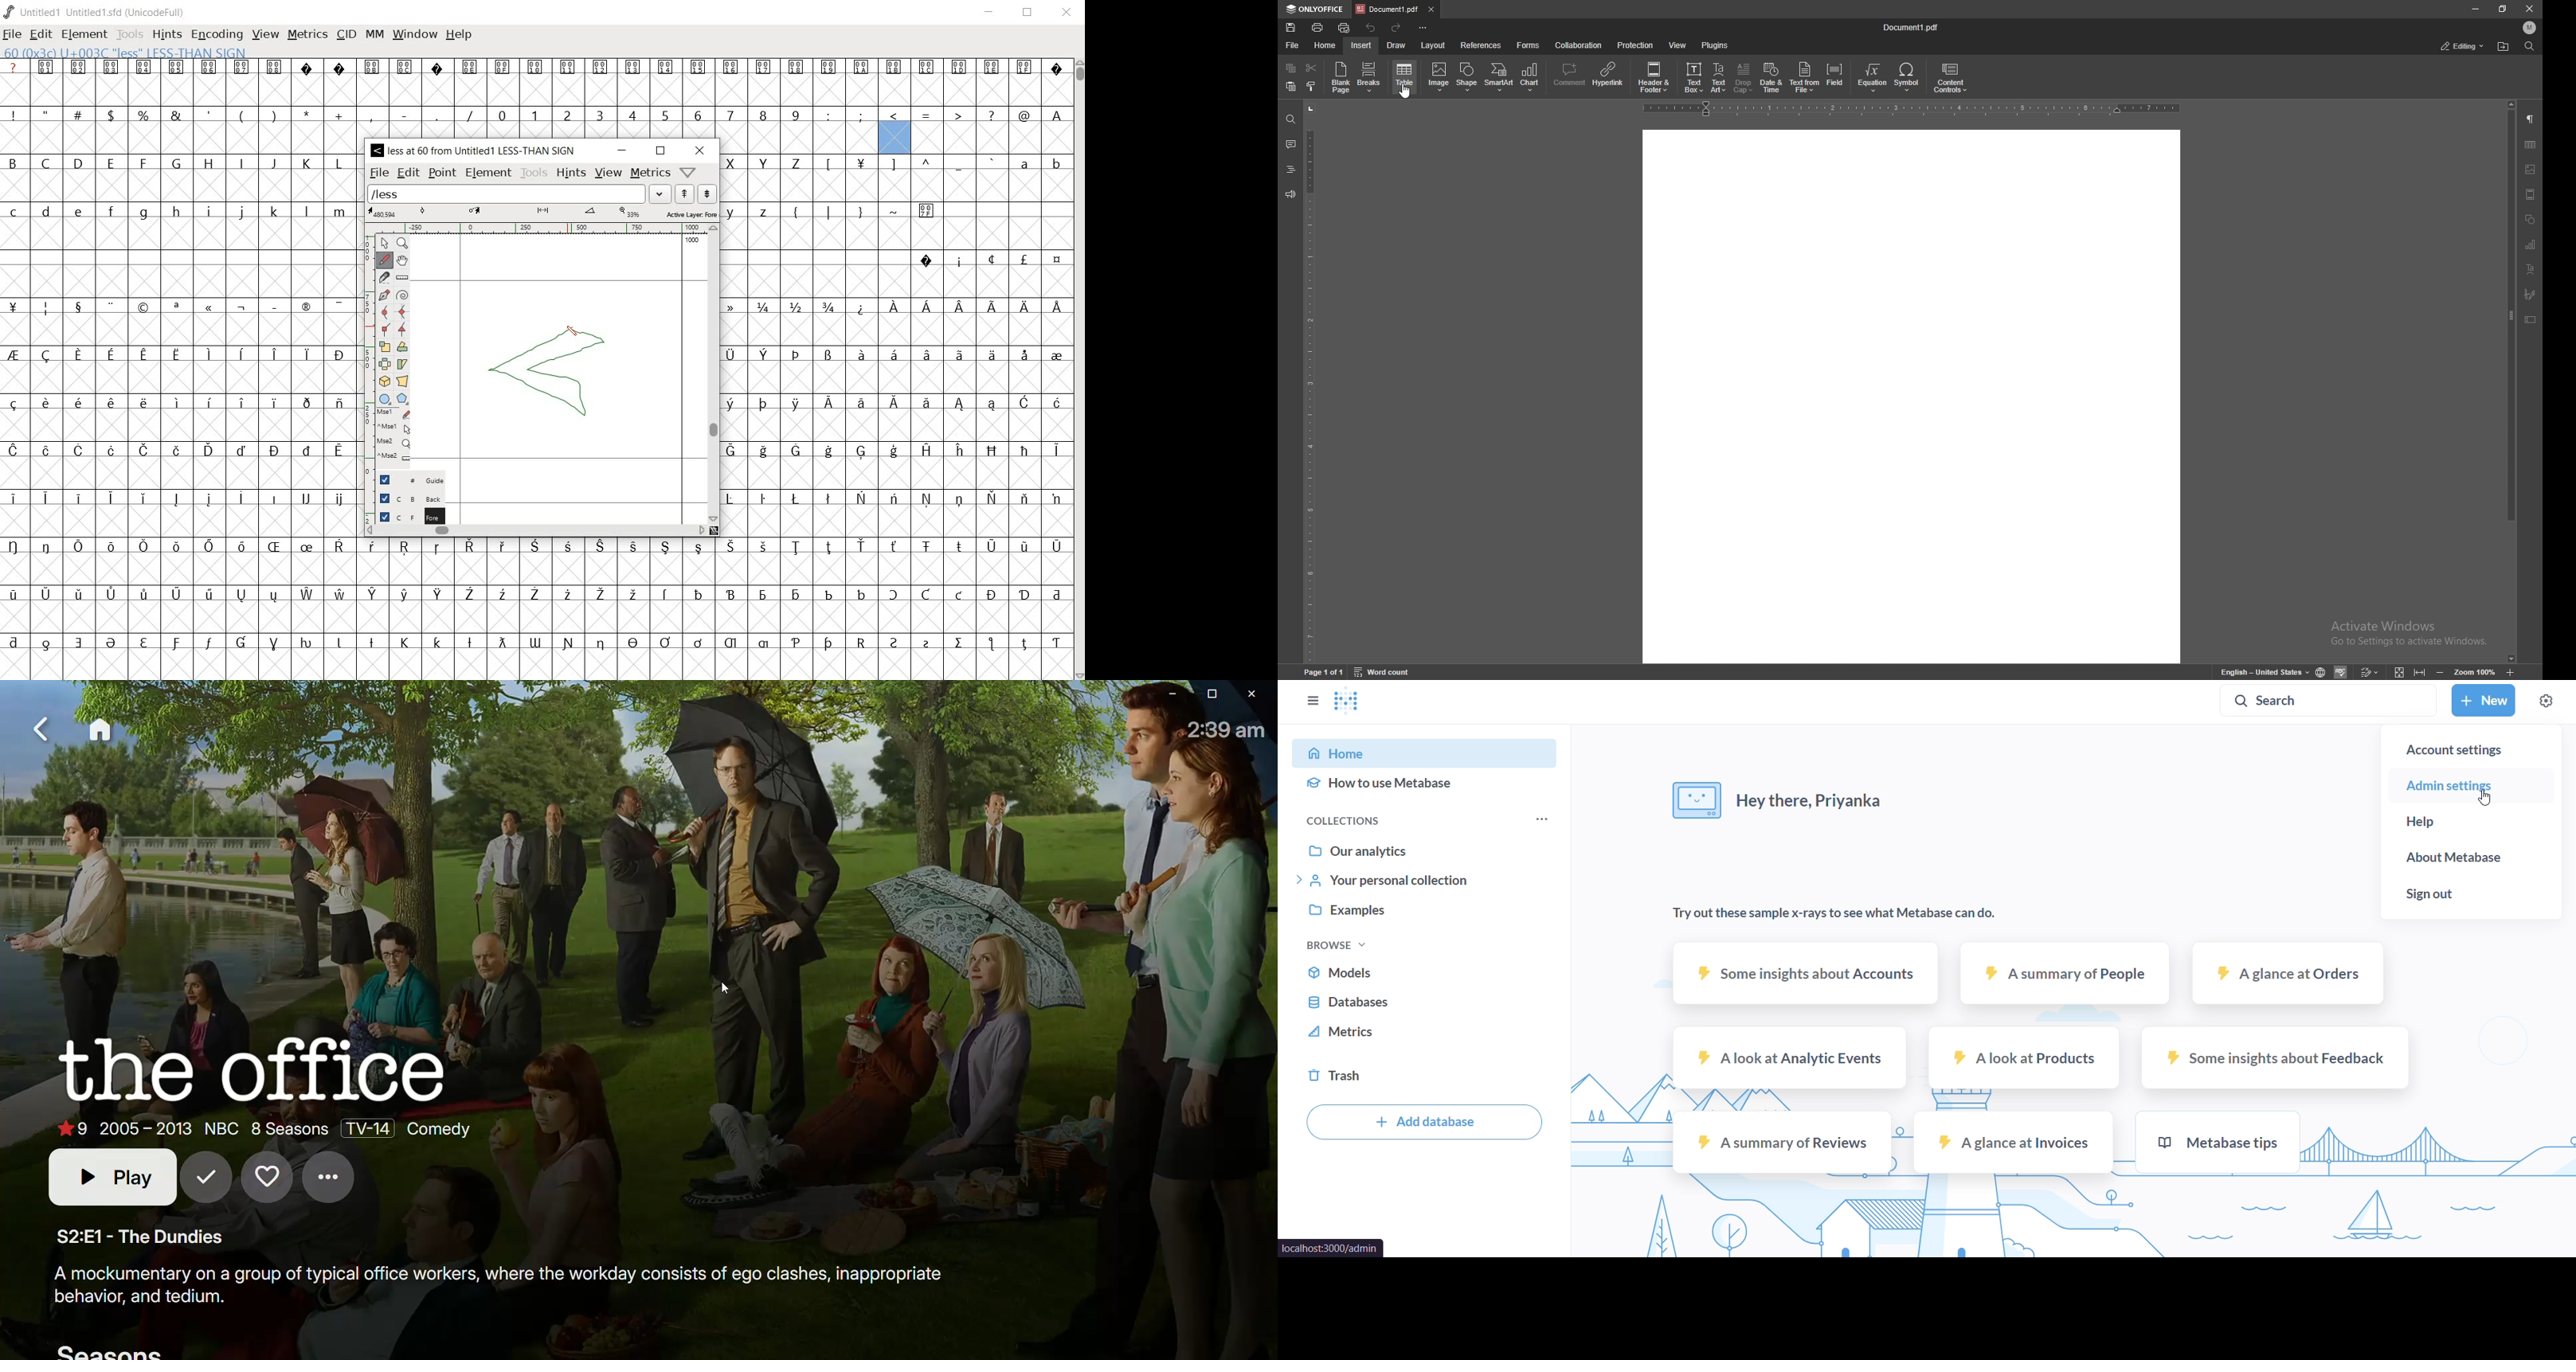 This screenshot has width=2576, height=1372. Describe the element at coordinates (385, 293) in the screenshot. I see `add a point, then drag out its control points` at that location.